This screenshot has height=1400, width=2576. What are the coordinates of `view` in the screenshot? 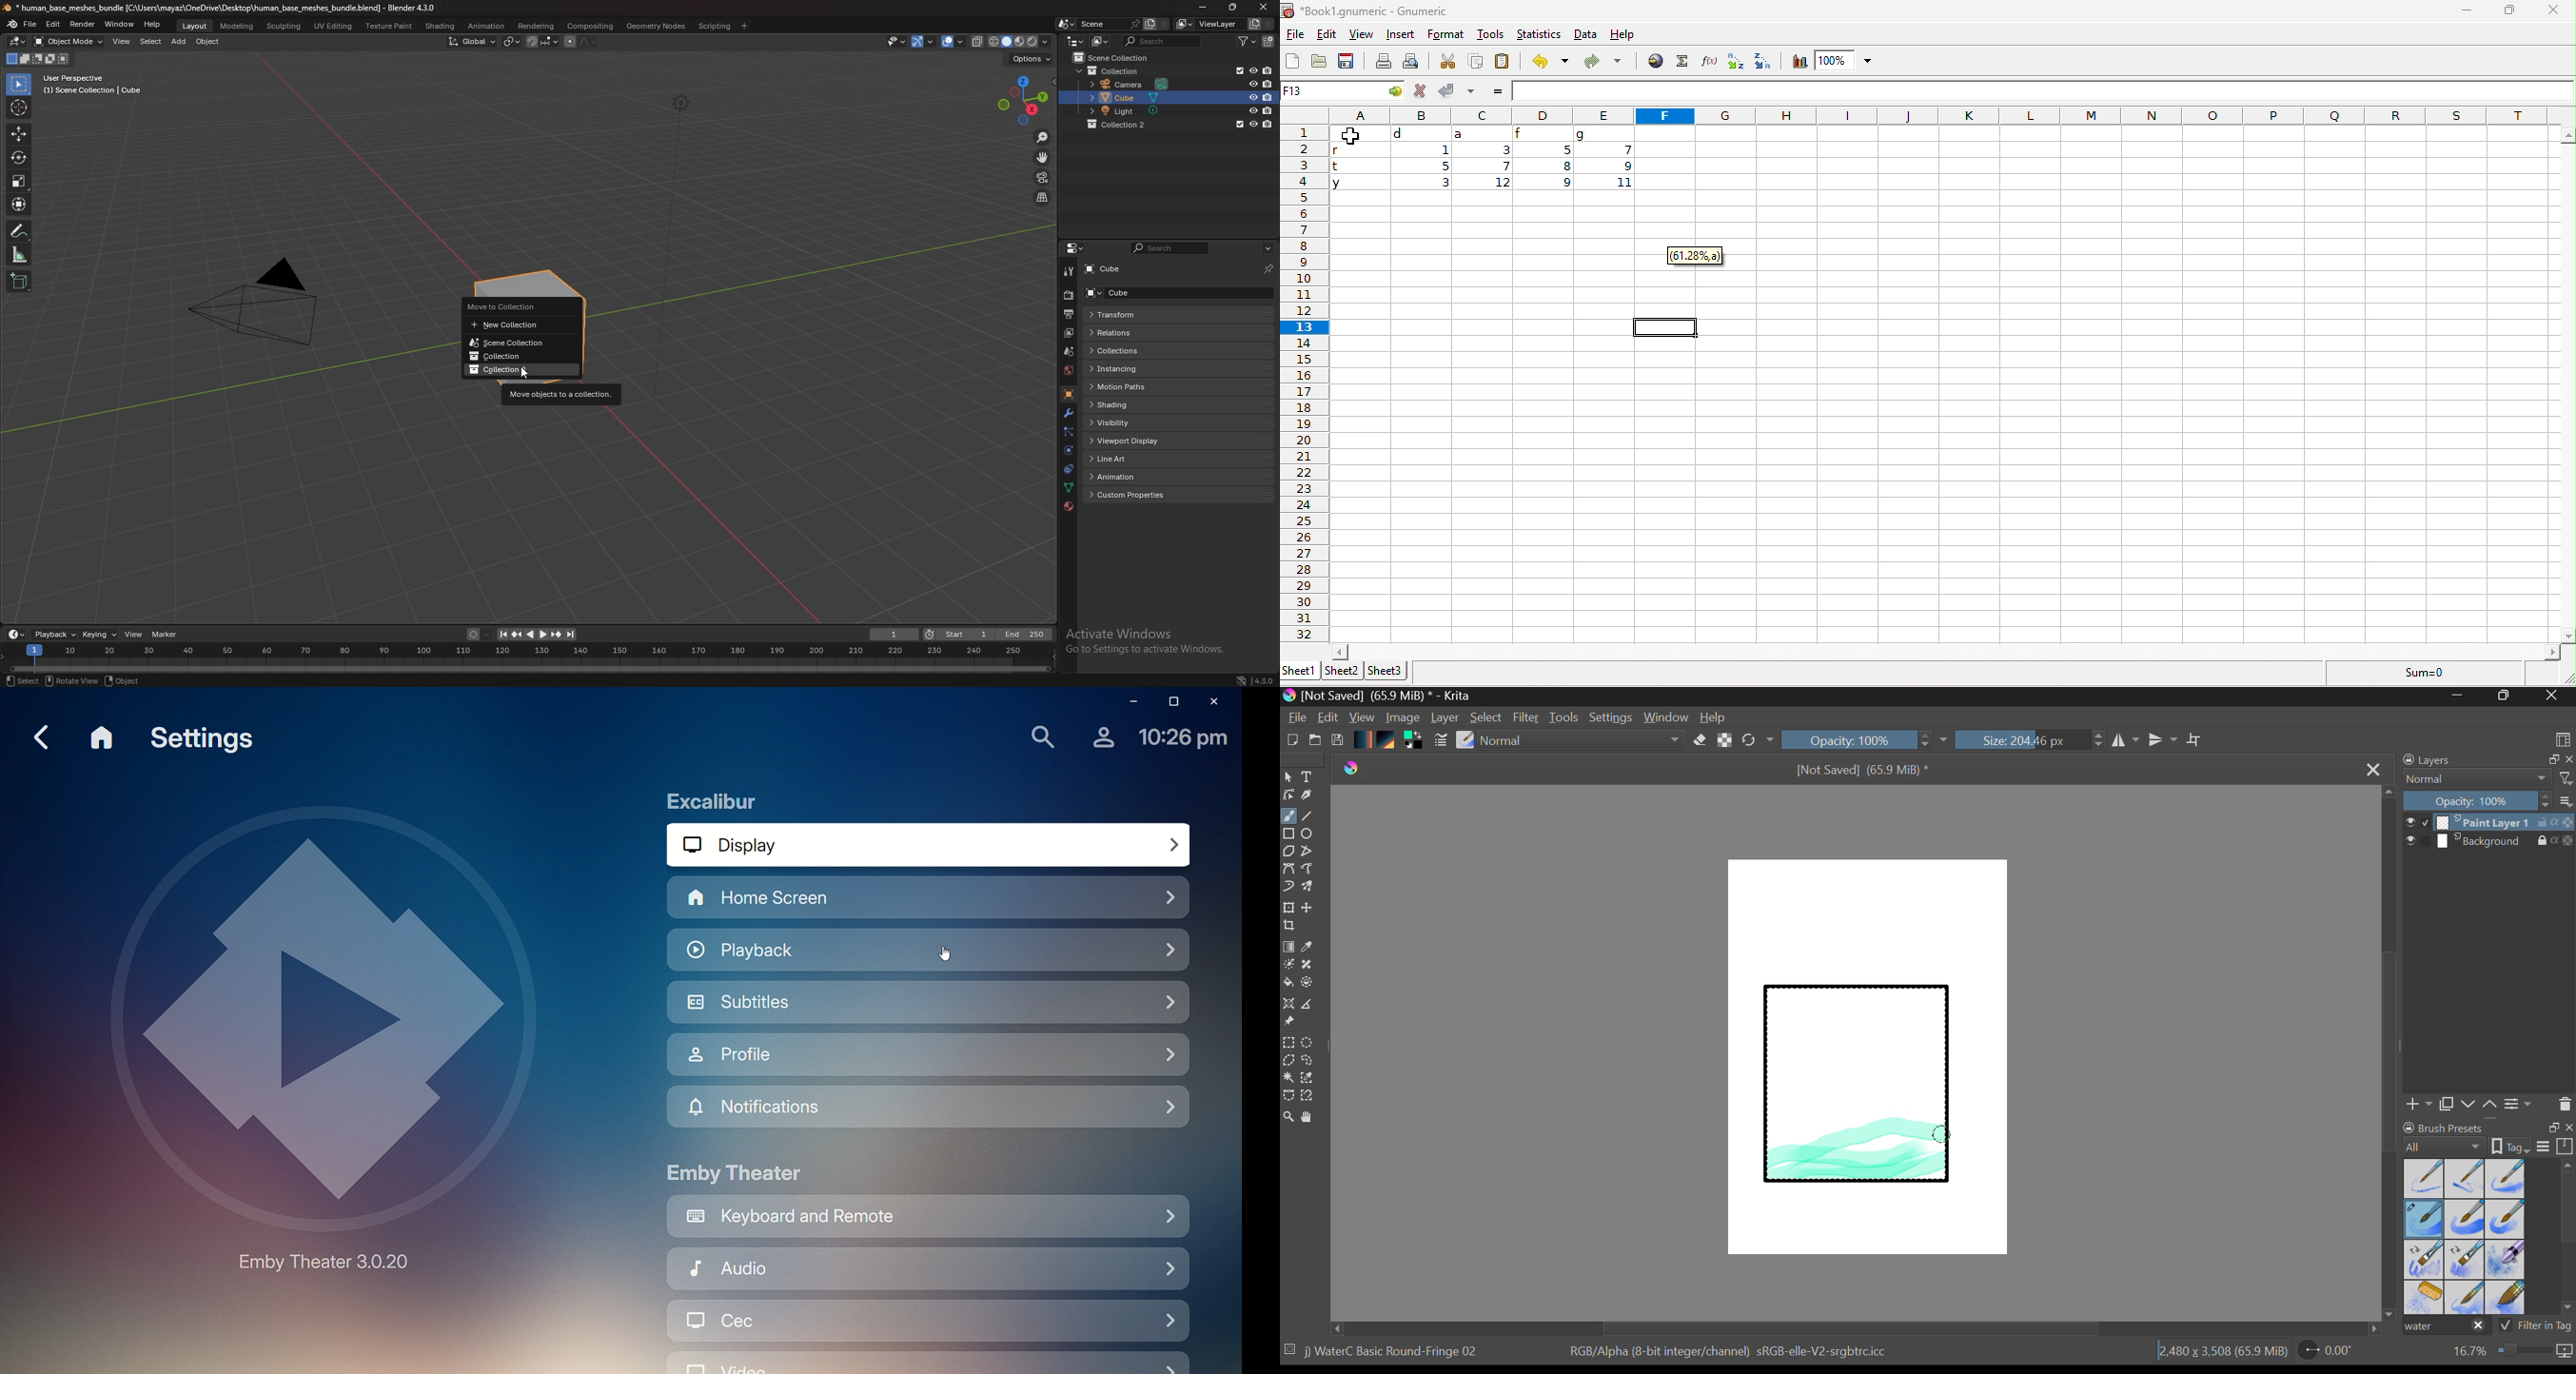 It's located at (1361, 34).